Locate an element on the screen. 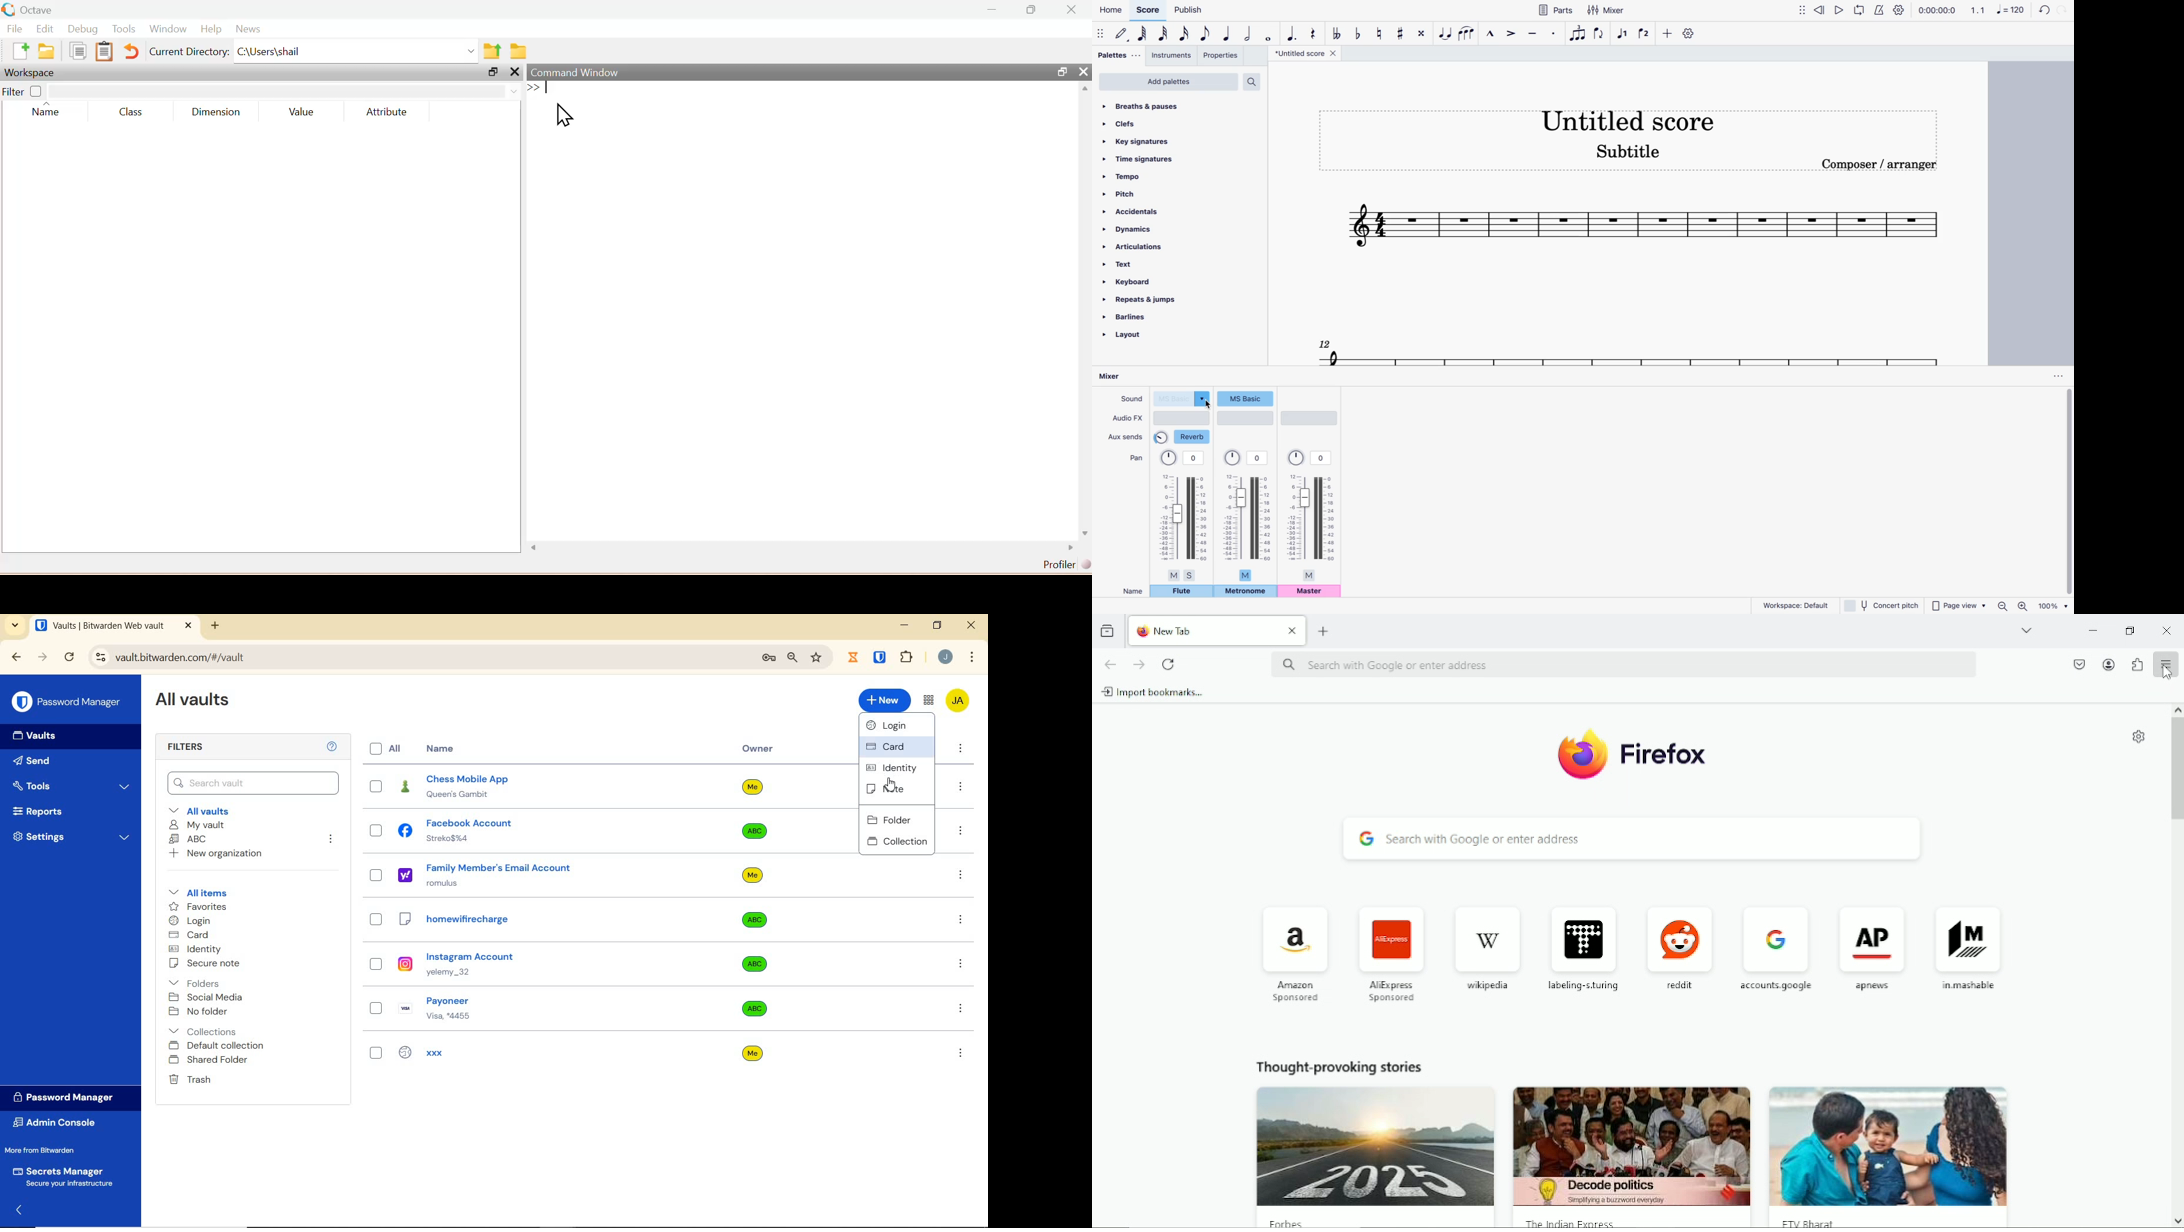 This screenshot has height=1232, width=2184. accidentals is located at coordinates (1136, 212).